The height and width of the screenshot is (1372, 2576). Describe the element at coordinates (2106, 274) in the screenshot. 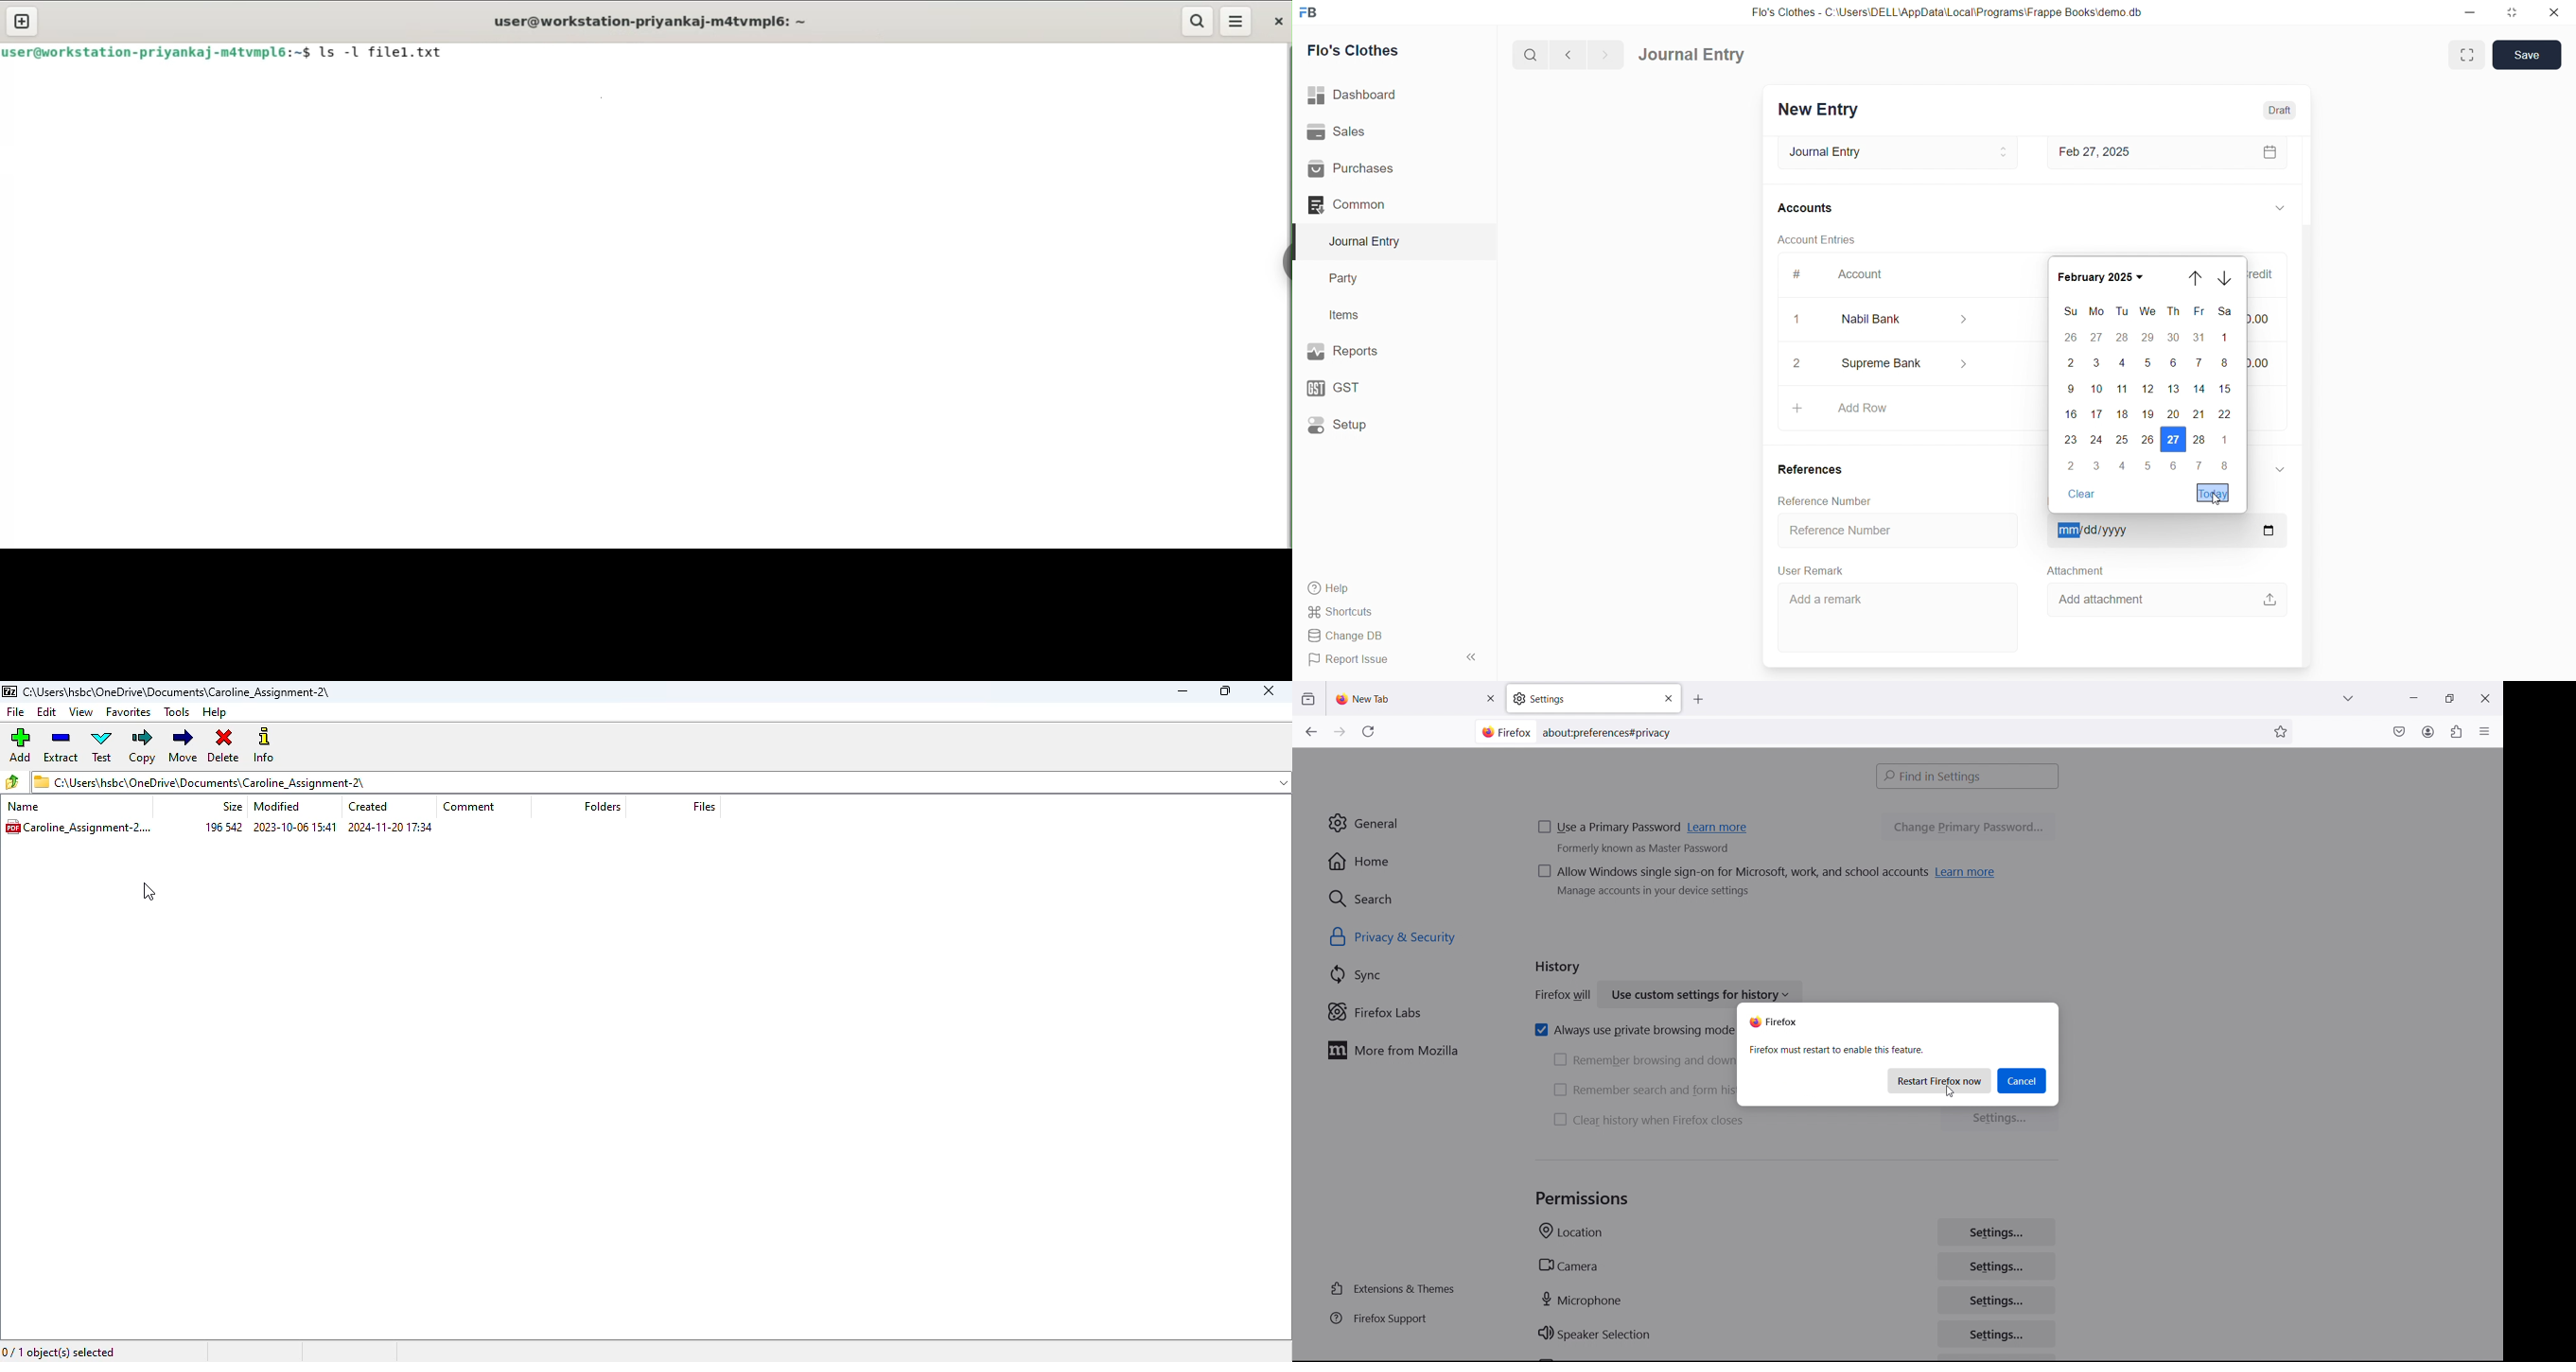

I see `February 2025` at that location.